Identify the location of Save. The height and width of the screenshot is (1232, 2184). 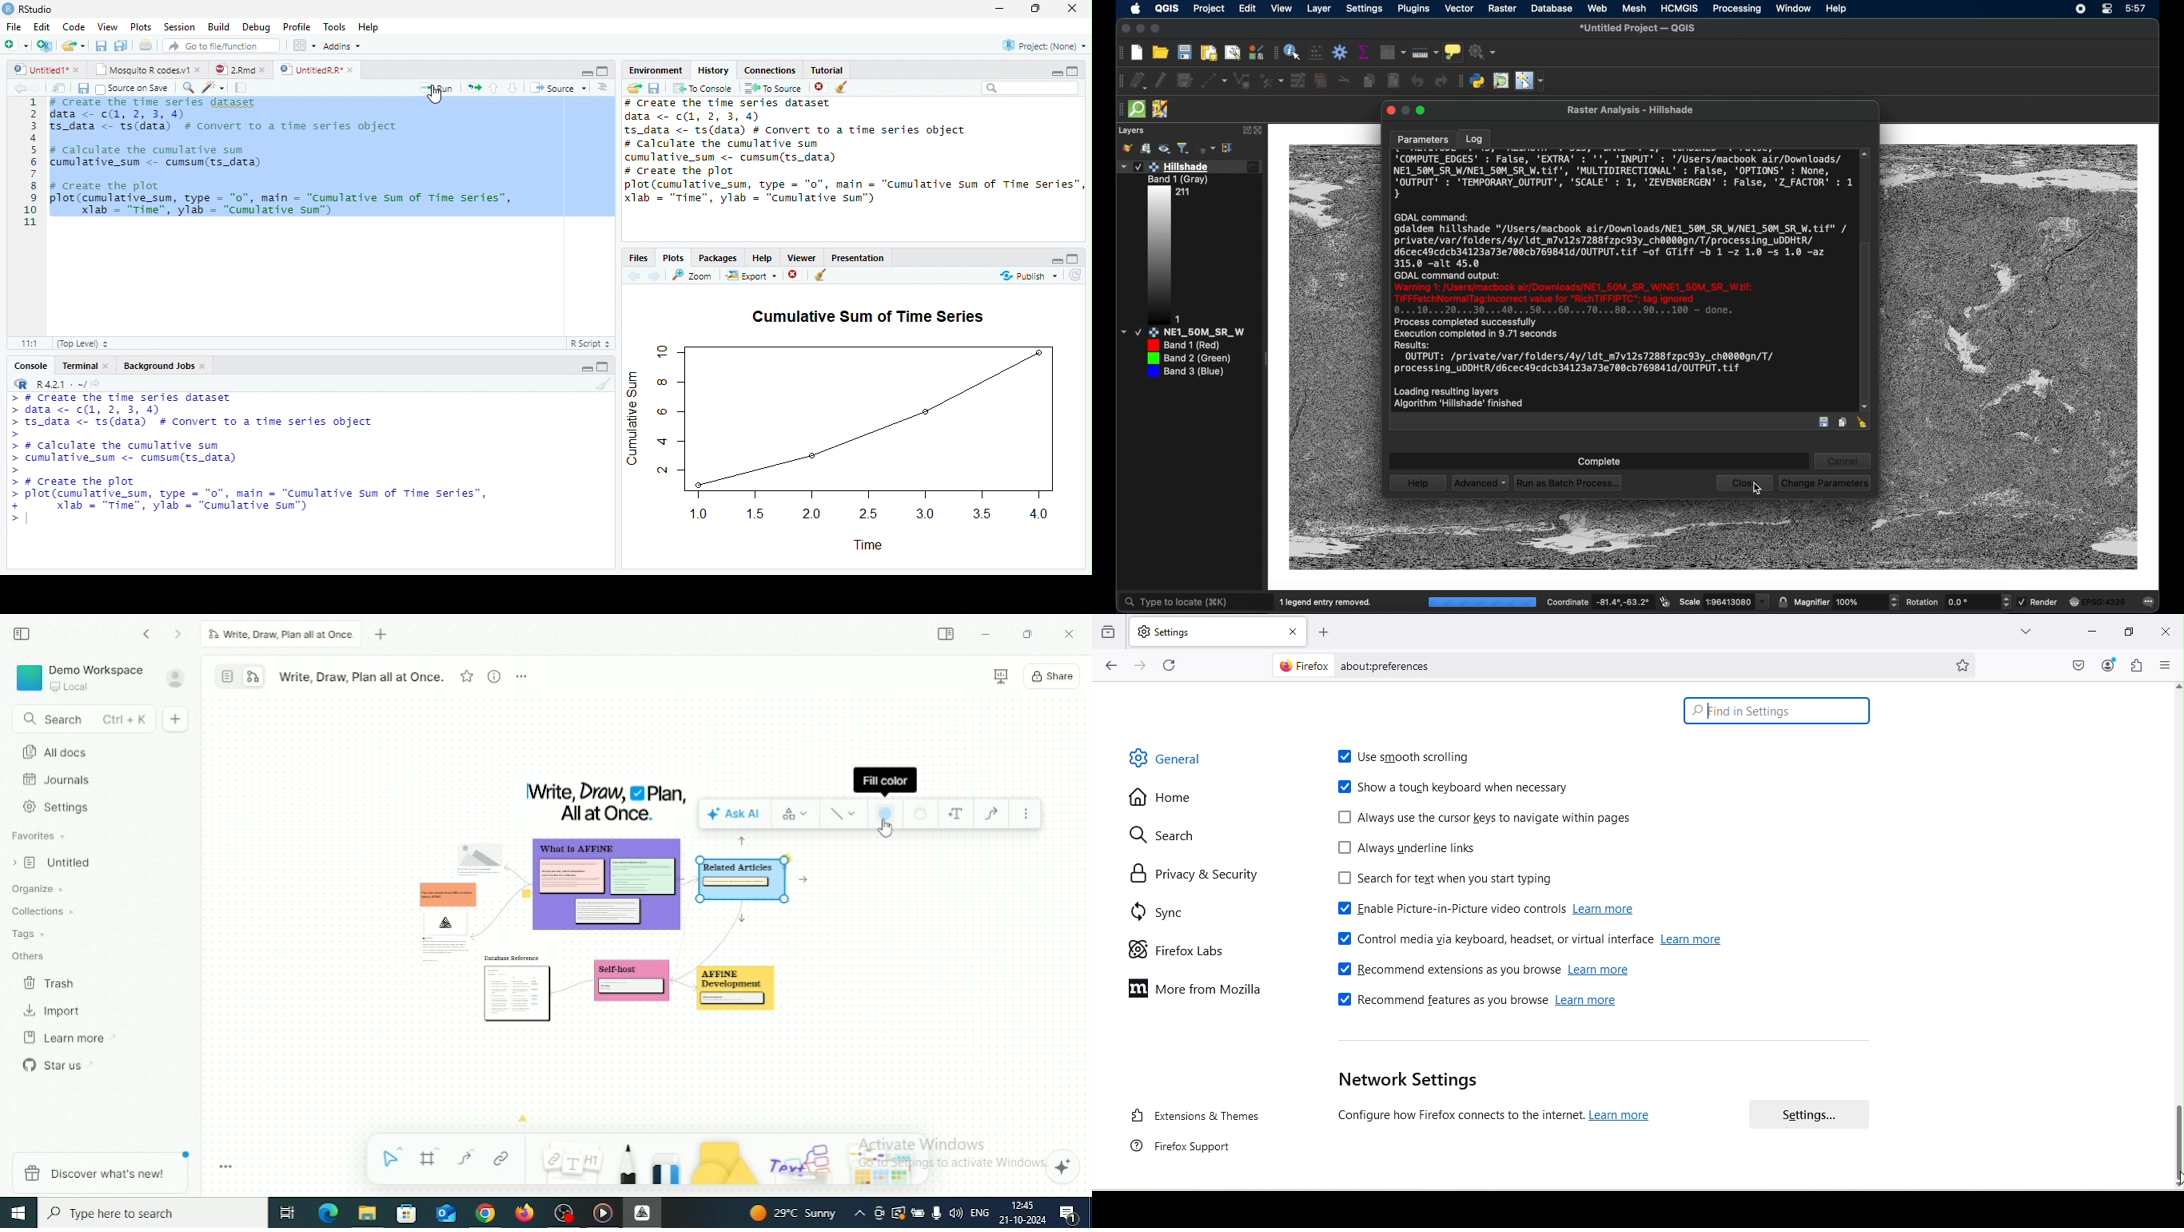
(101, 47).